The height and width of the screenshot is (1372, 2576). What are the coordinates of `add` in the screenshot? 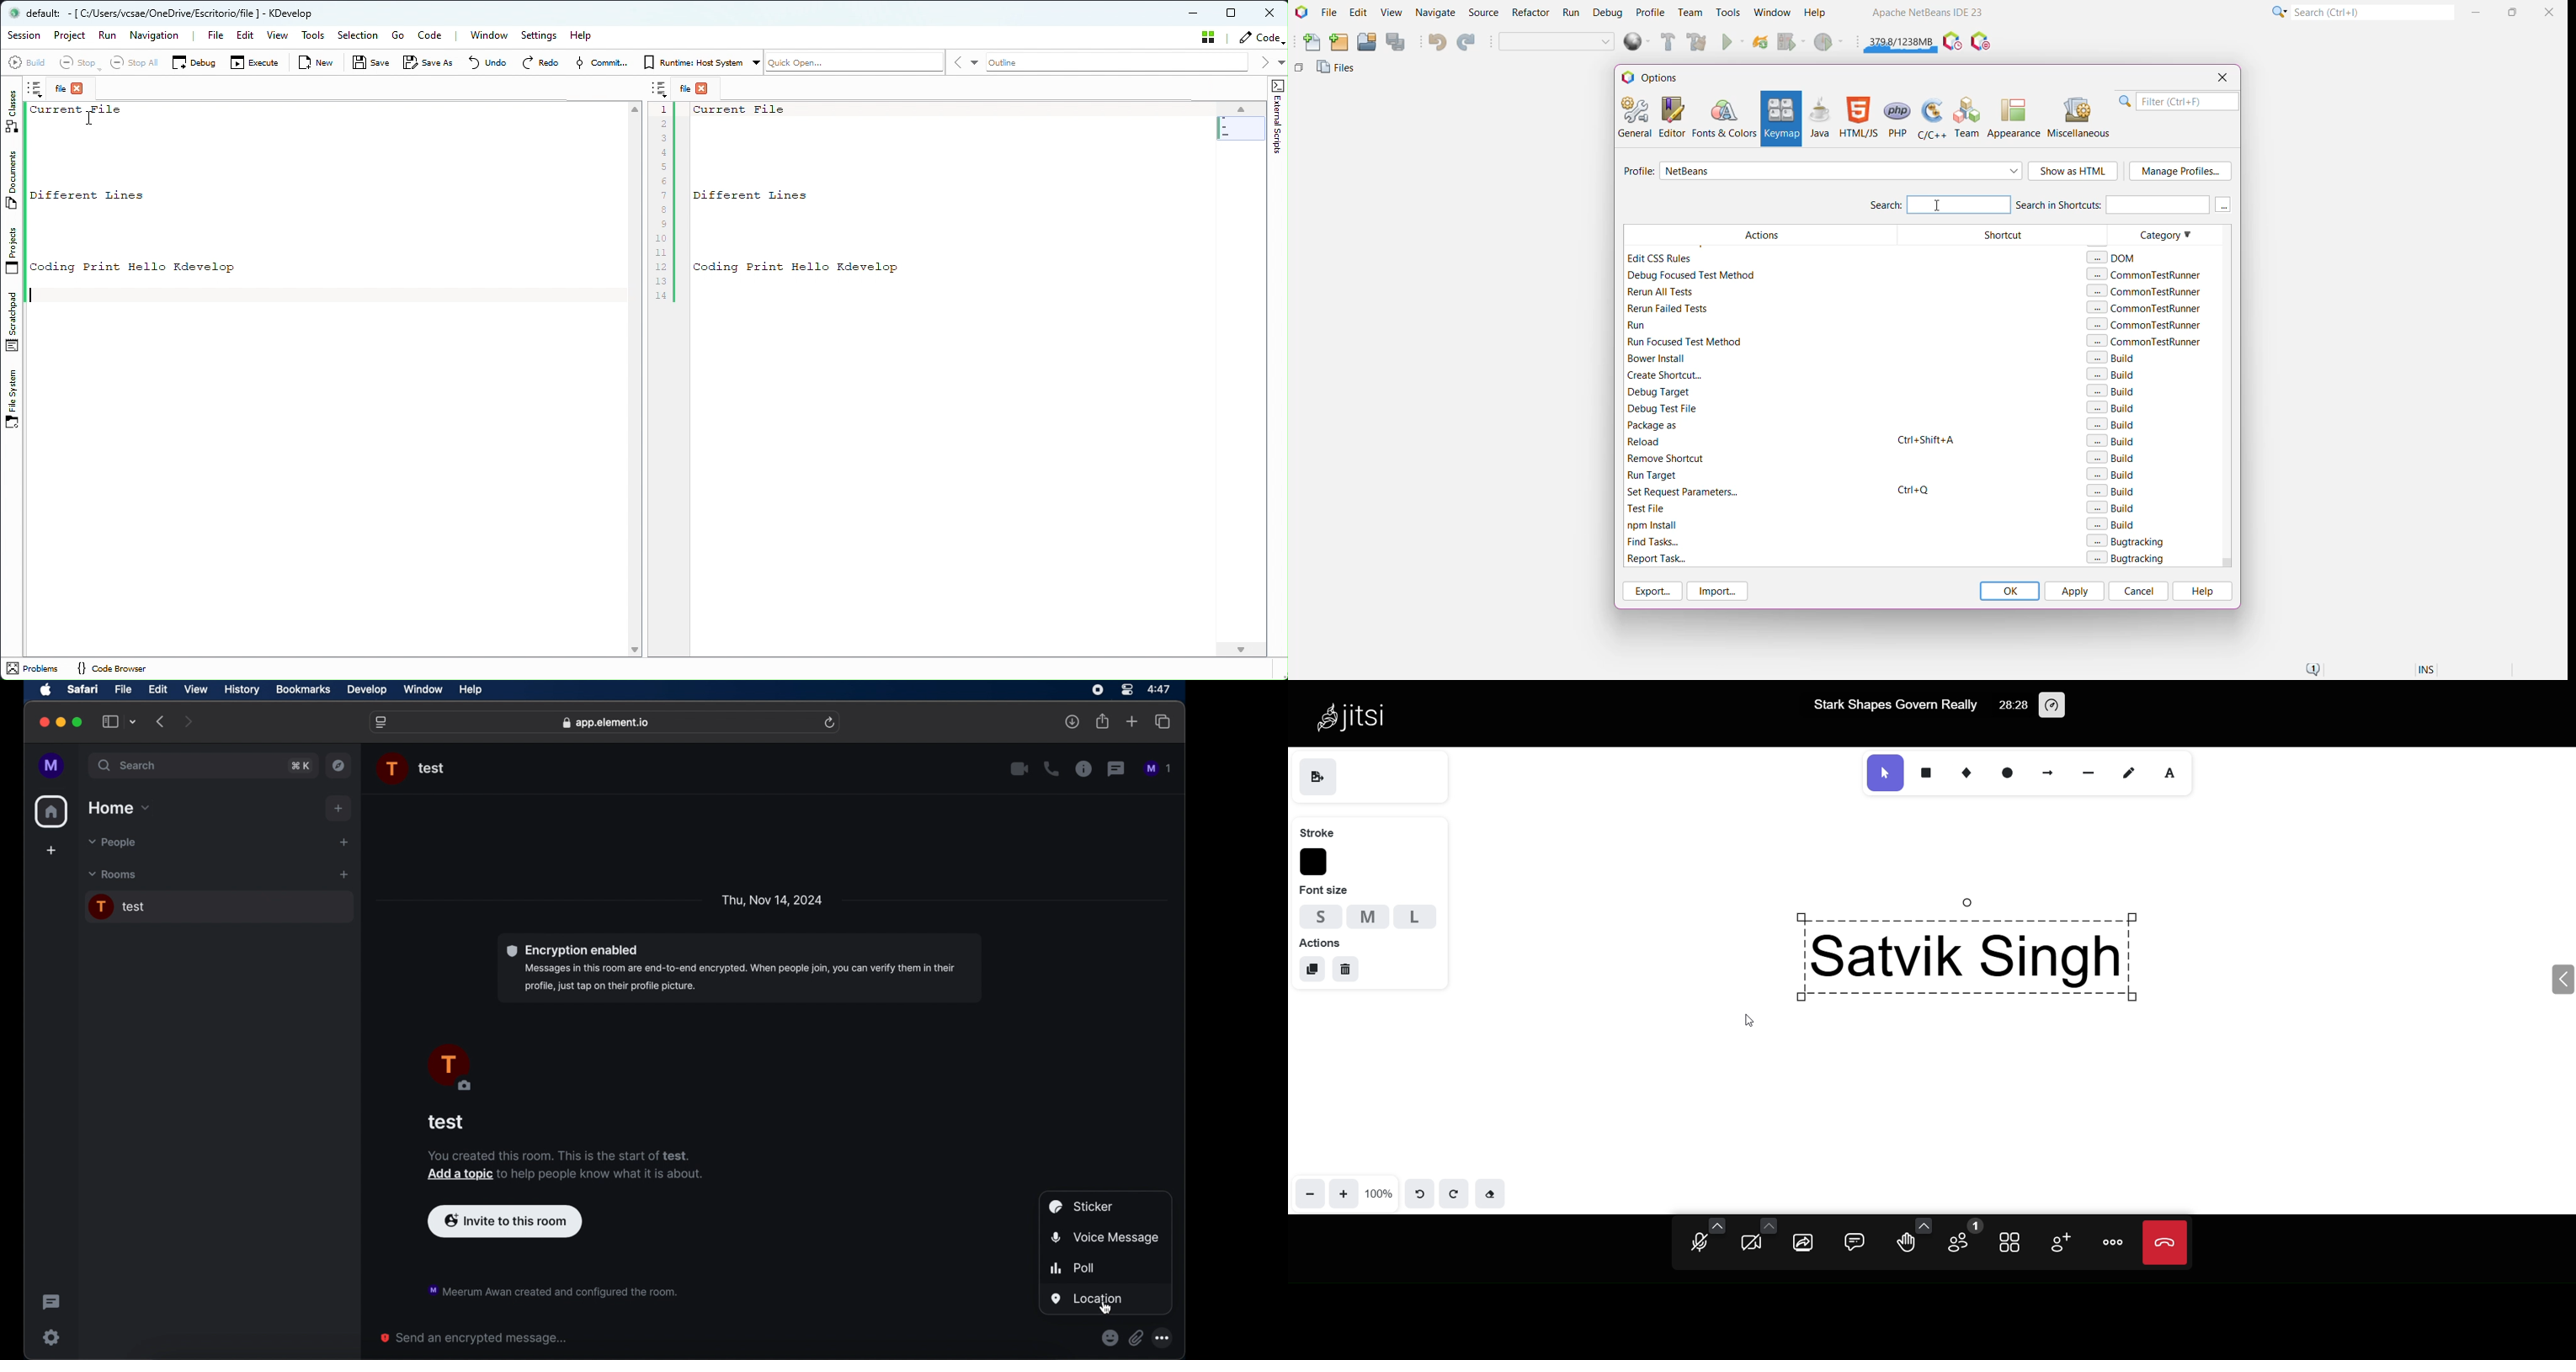 It's located at (50, 852).